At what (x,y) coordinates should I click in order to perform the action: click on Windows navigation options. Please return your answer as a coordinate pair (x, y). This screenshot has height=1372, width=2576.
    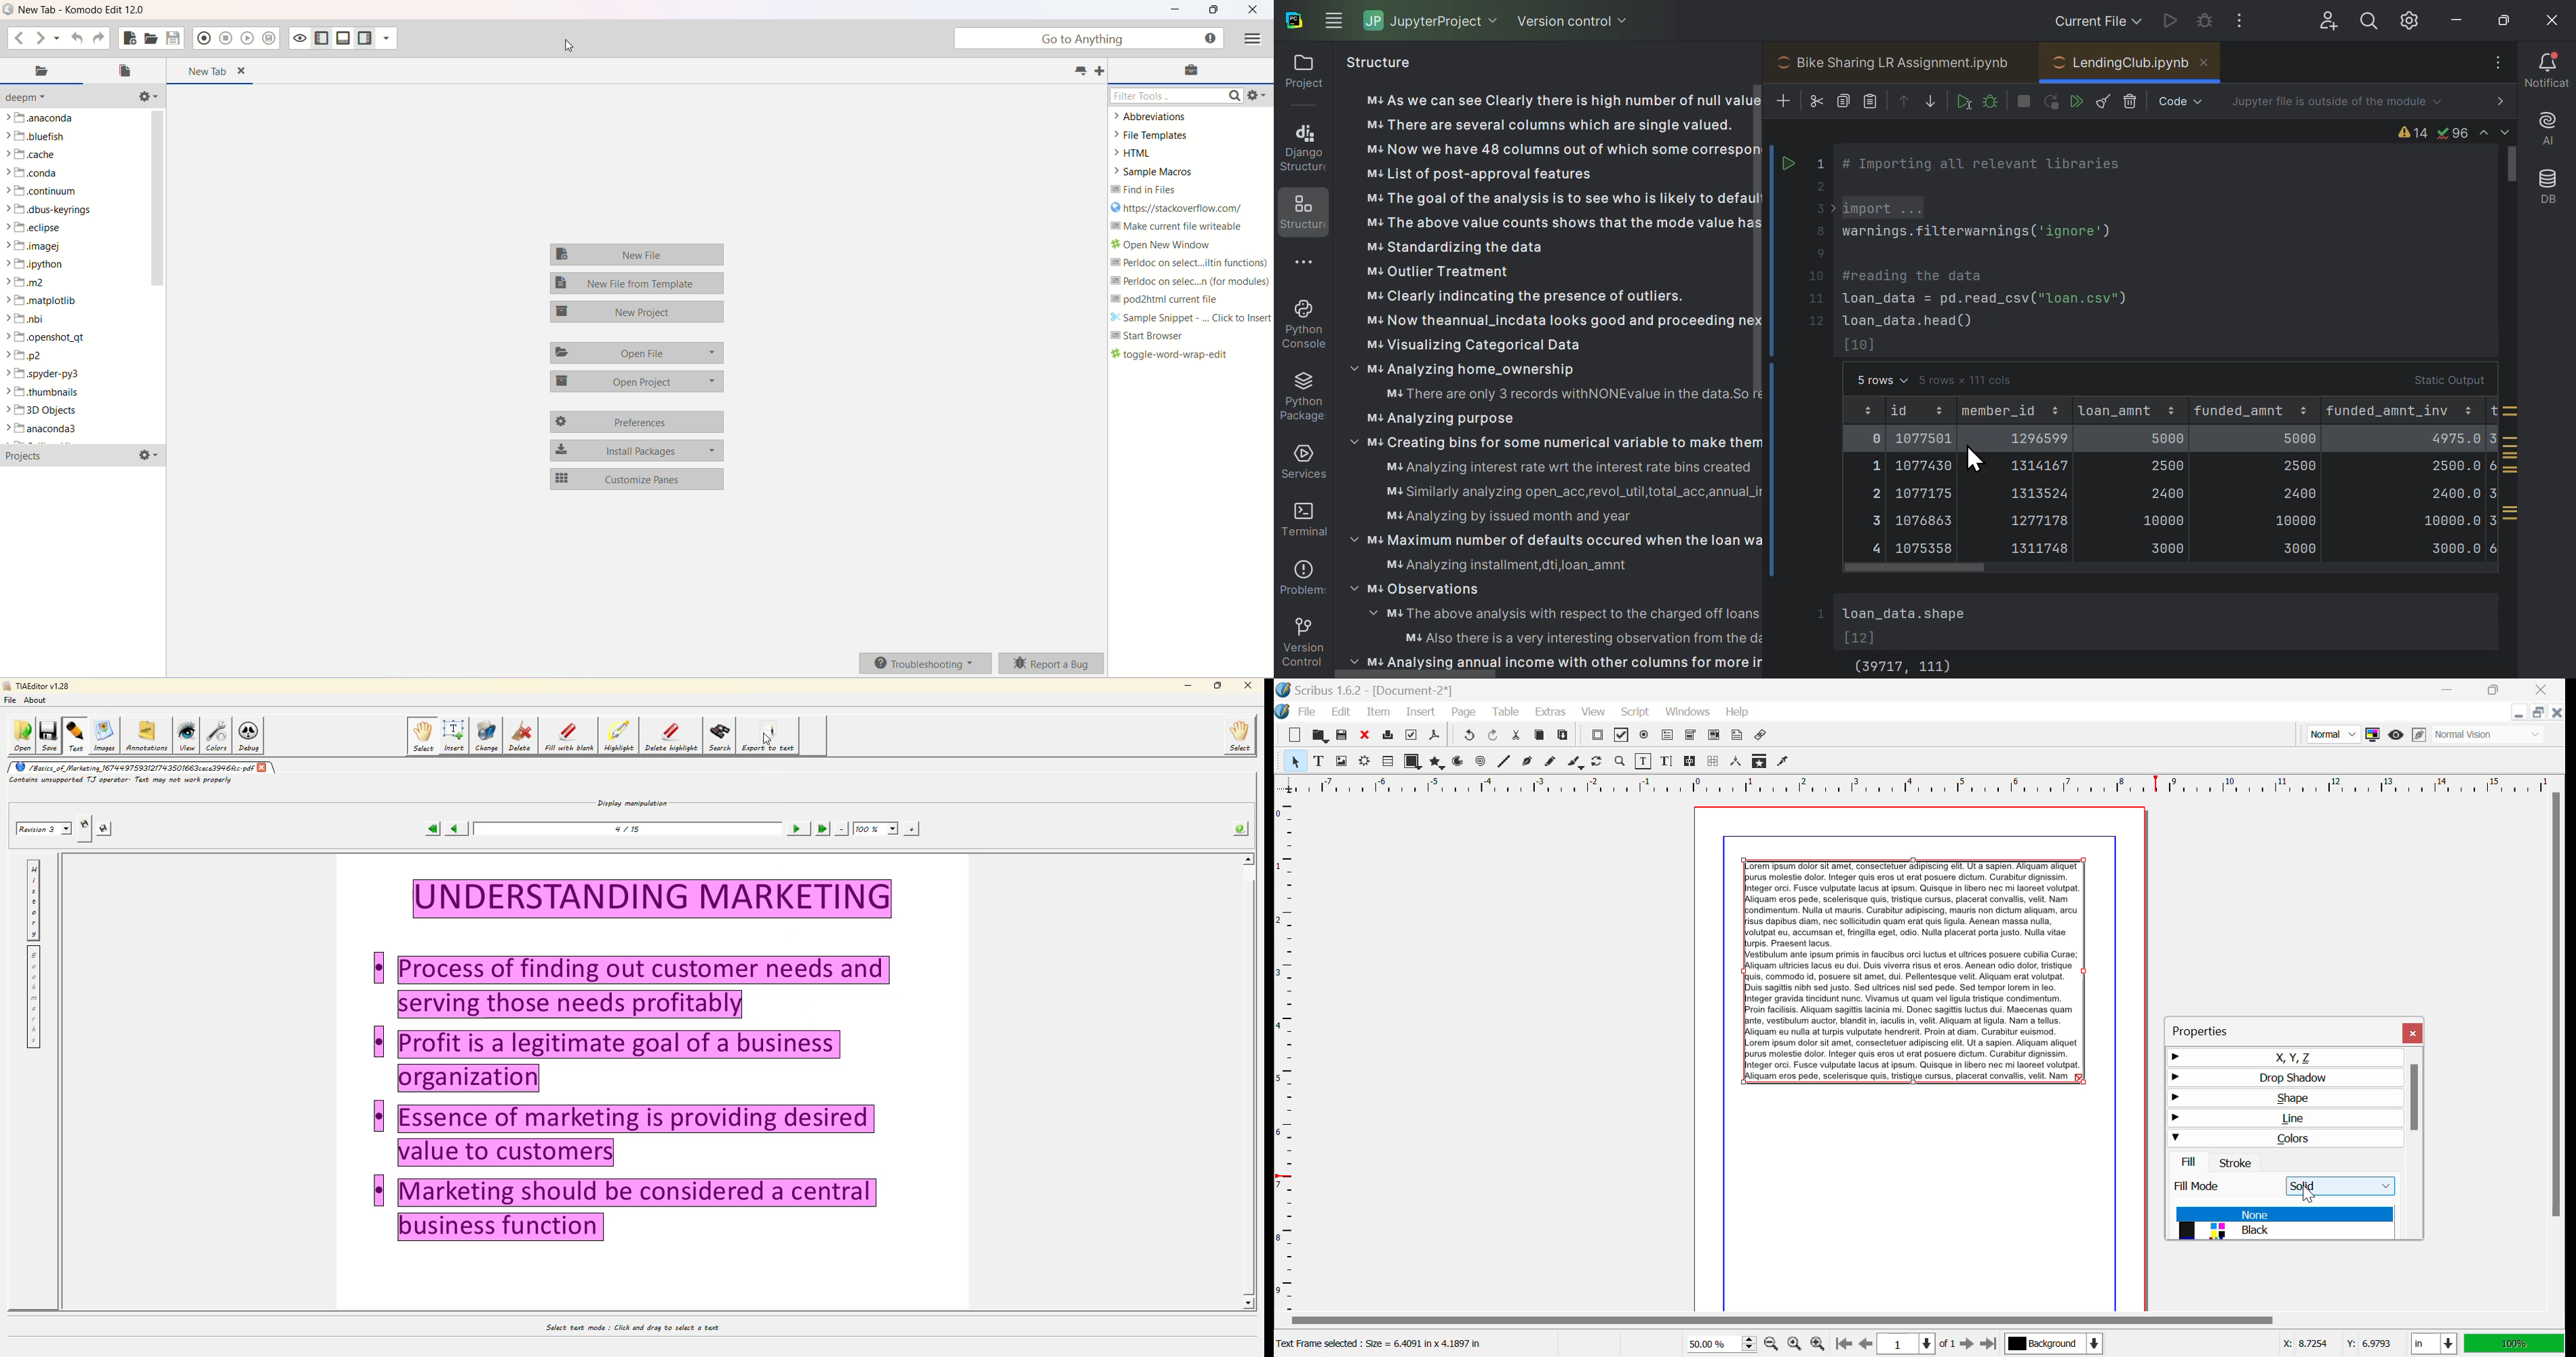
    Looking at the image, I should click on (1337, 18).